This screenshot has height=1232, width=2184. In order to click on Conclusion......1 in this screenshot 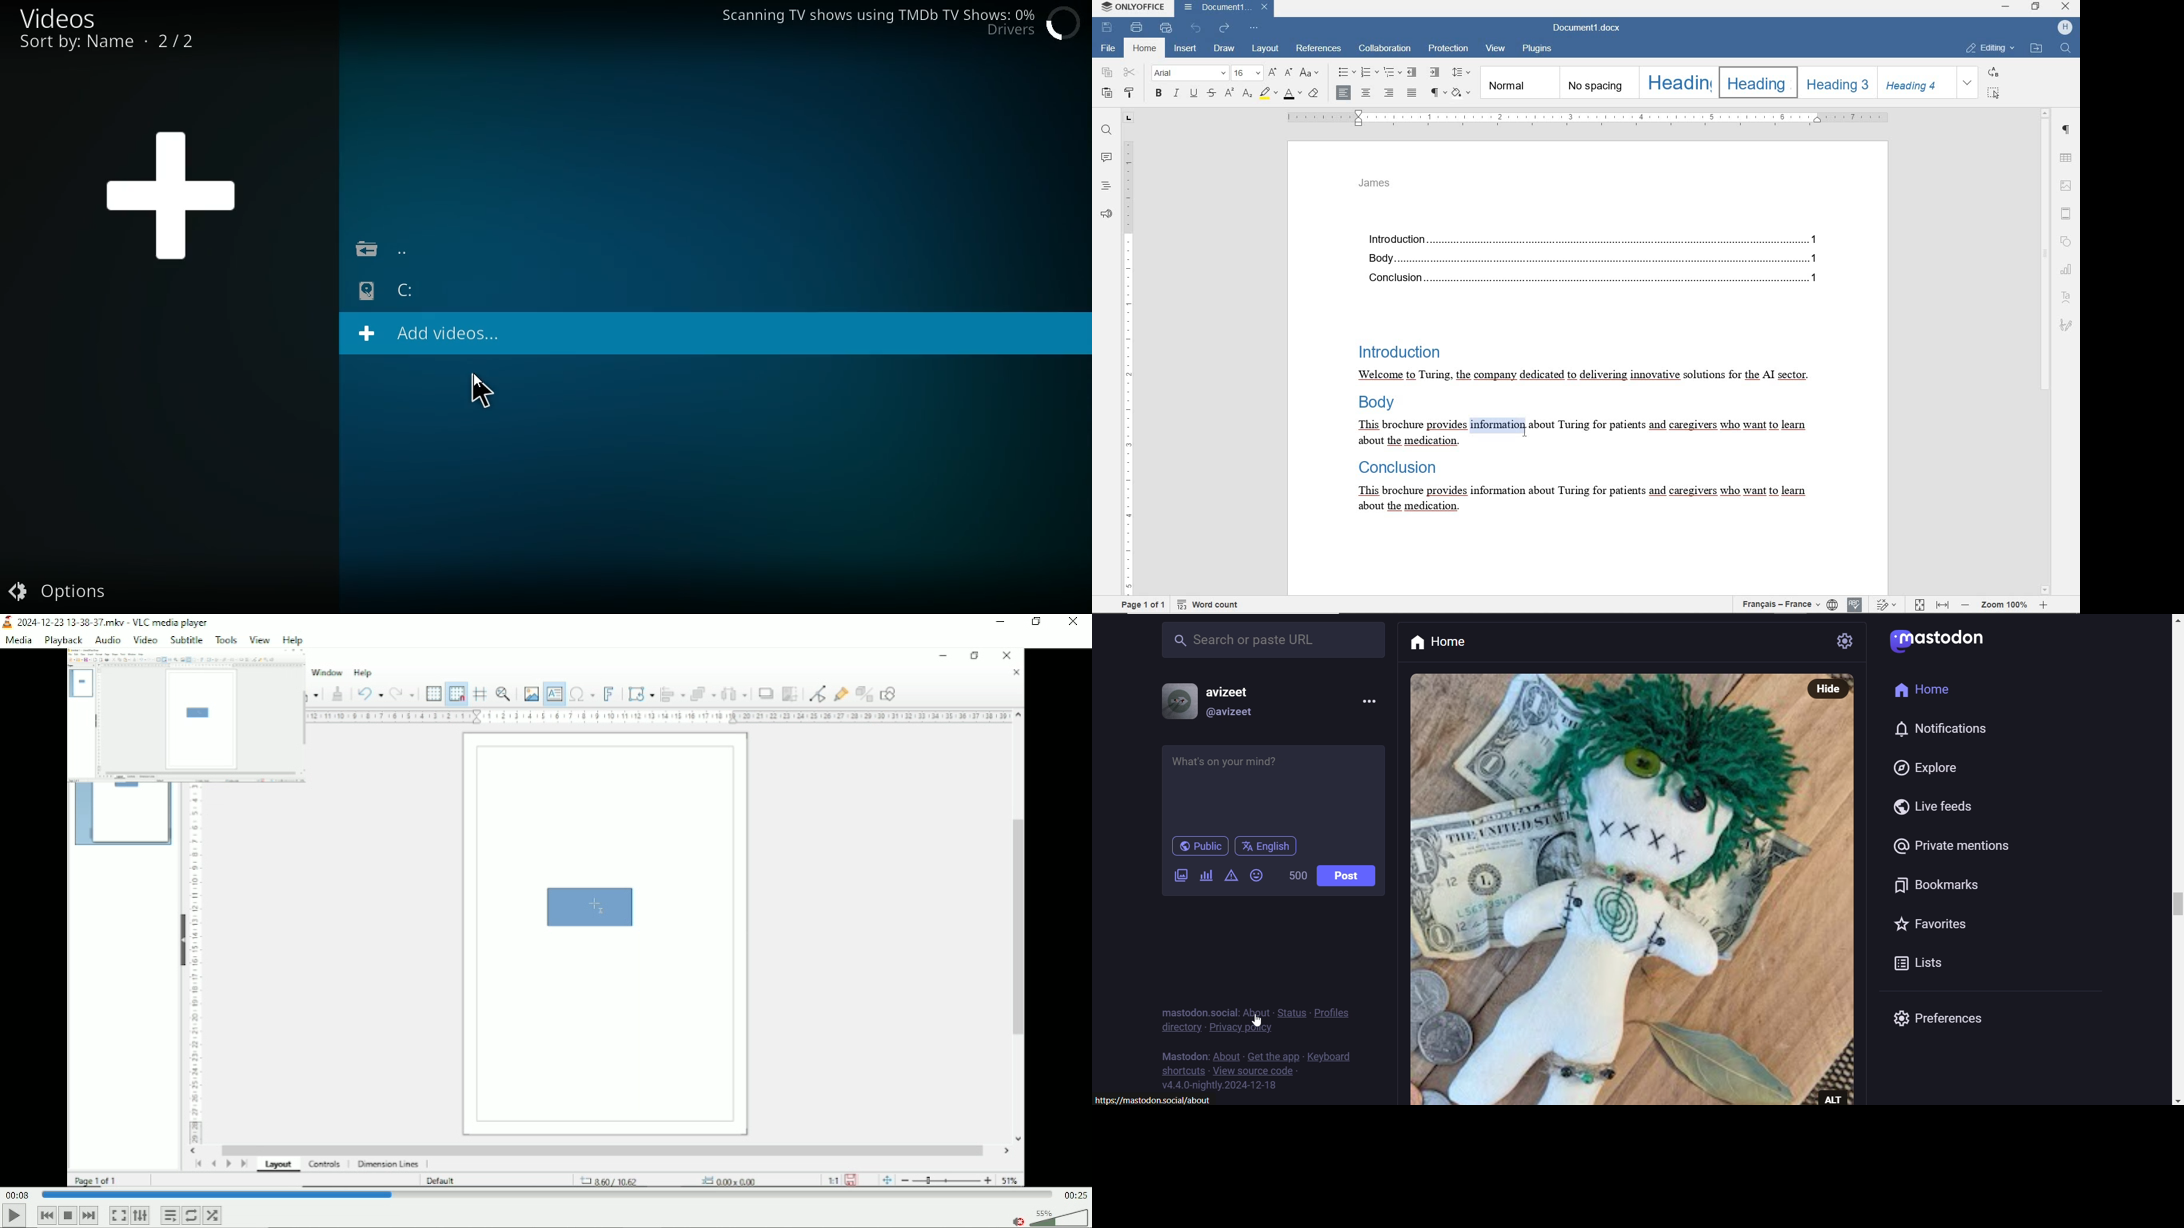, I will do `click(1588, 279)`.